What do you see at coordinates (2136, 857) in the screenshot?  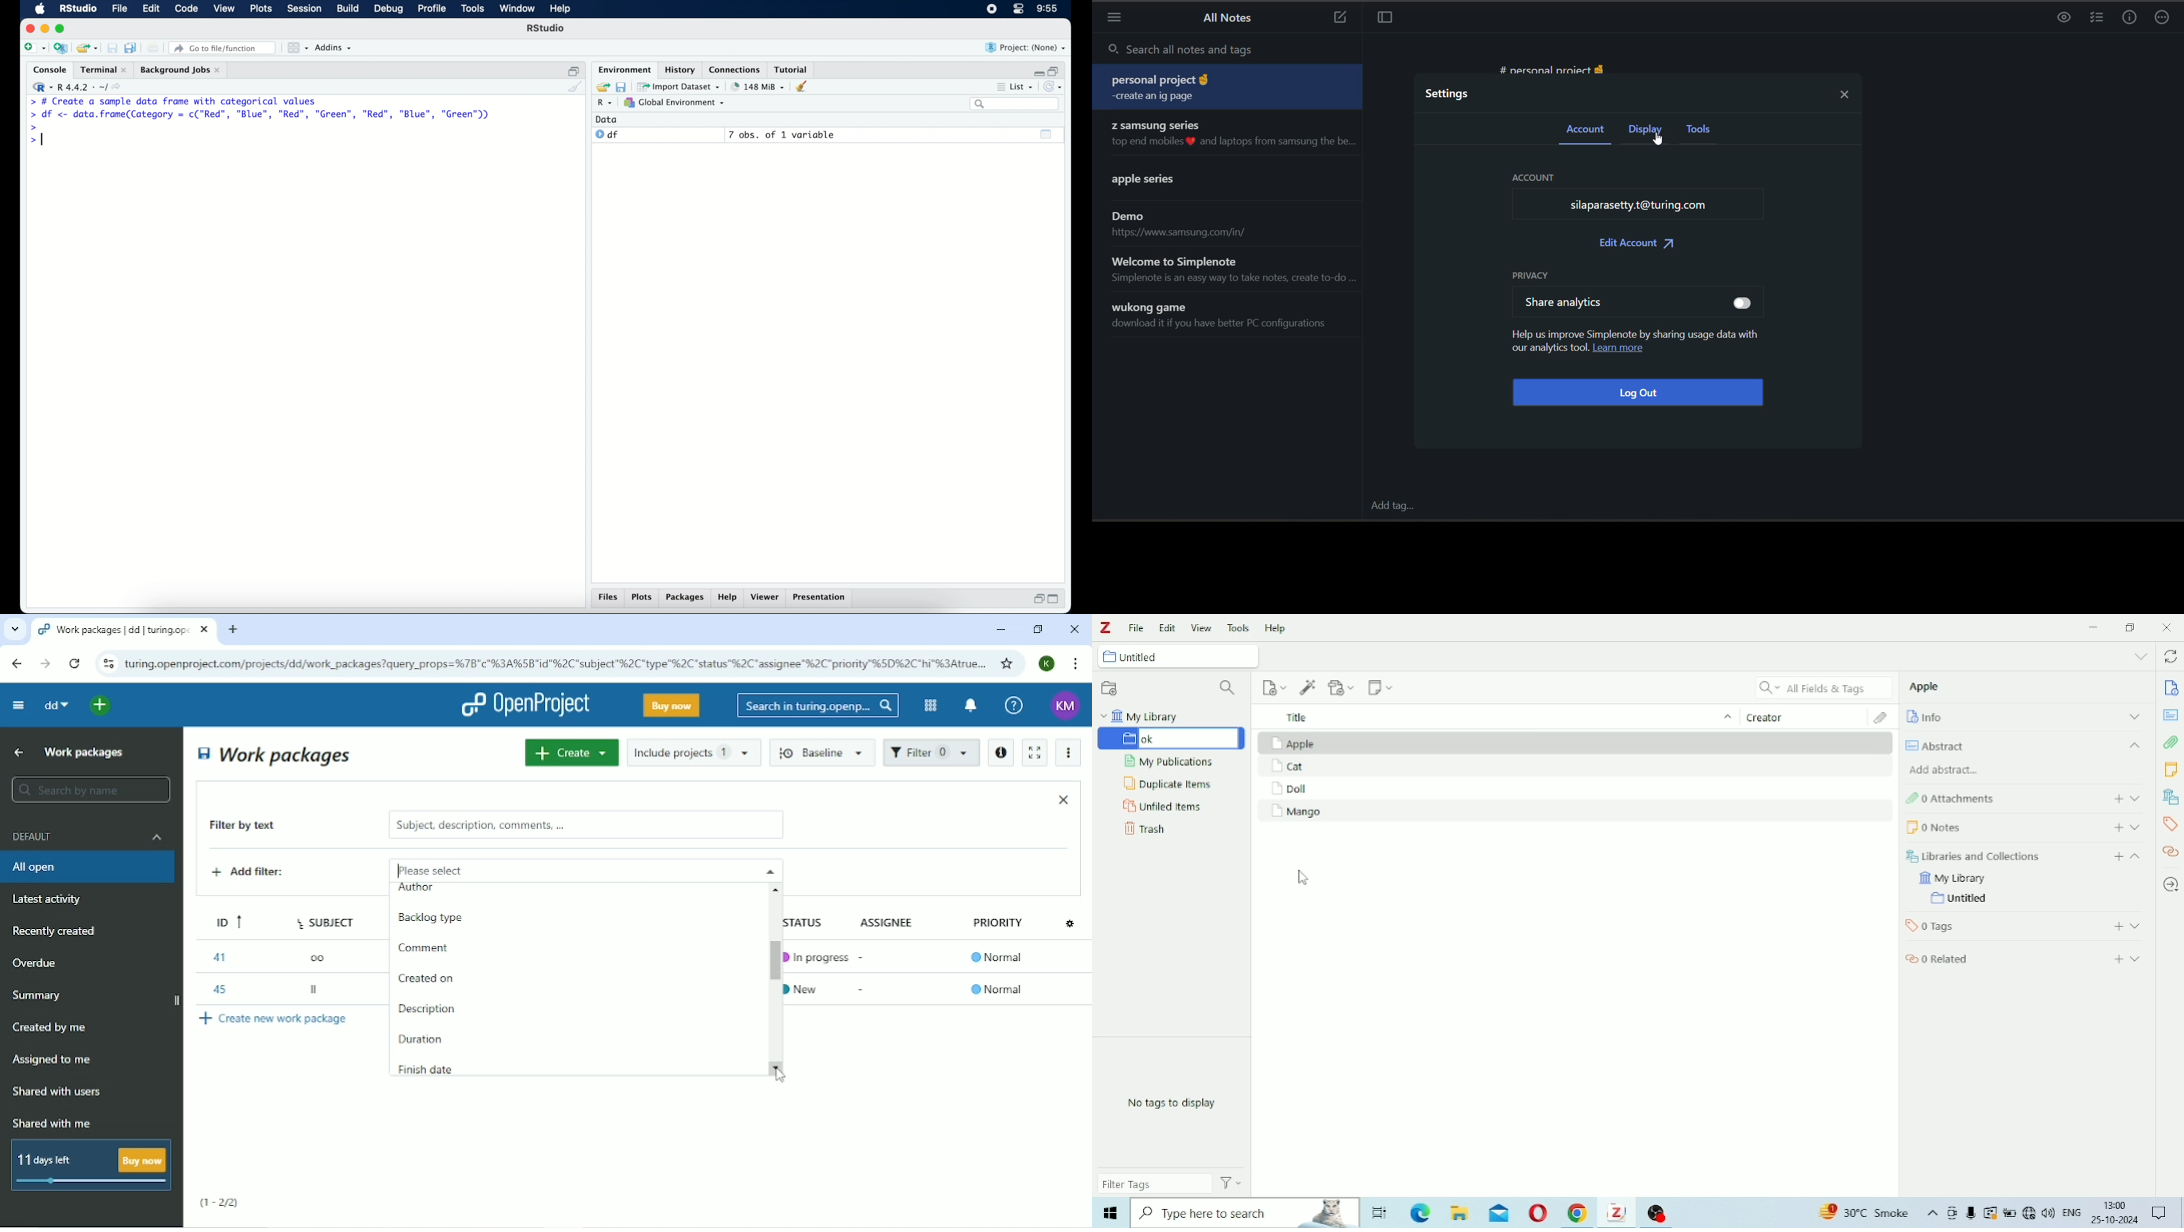 I see `Collapse section` at bounding box center [2136, 857].